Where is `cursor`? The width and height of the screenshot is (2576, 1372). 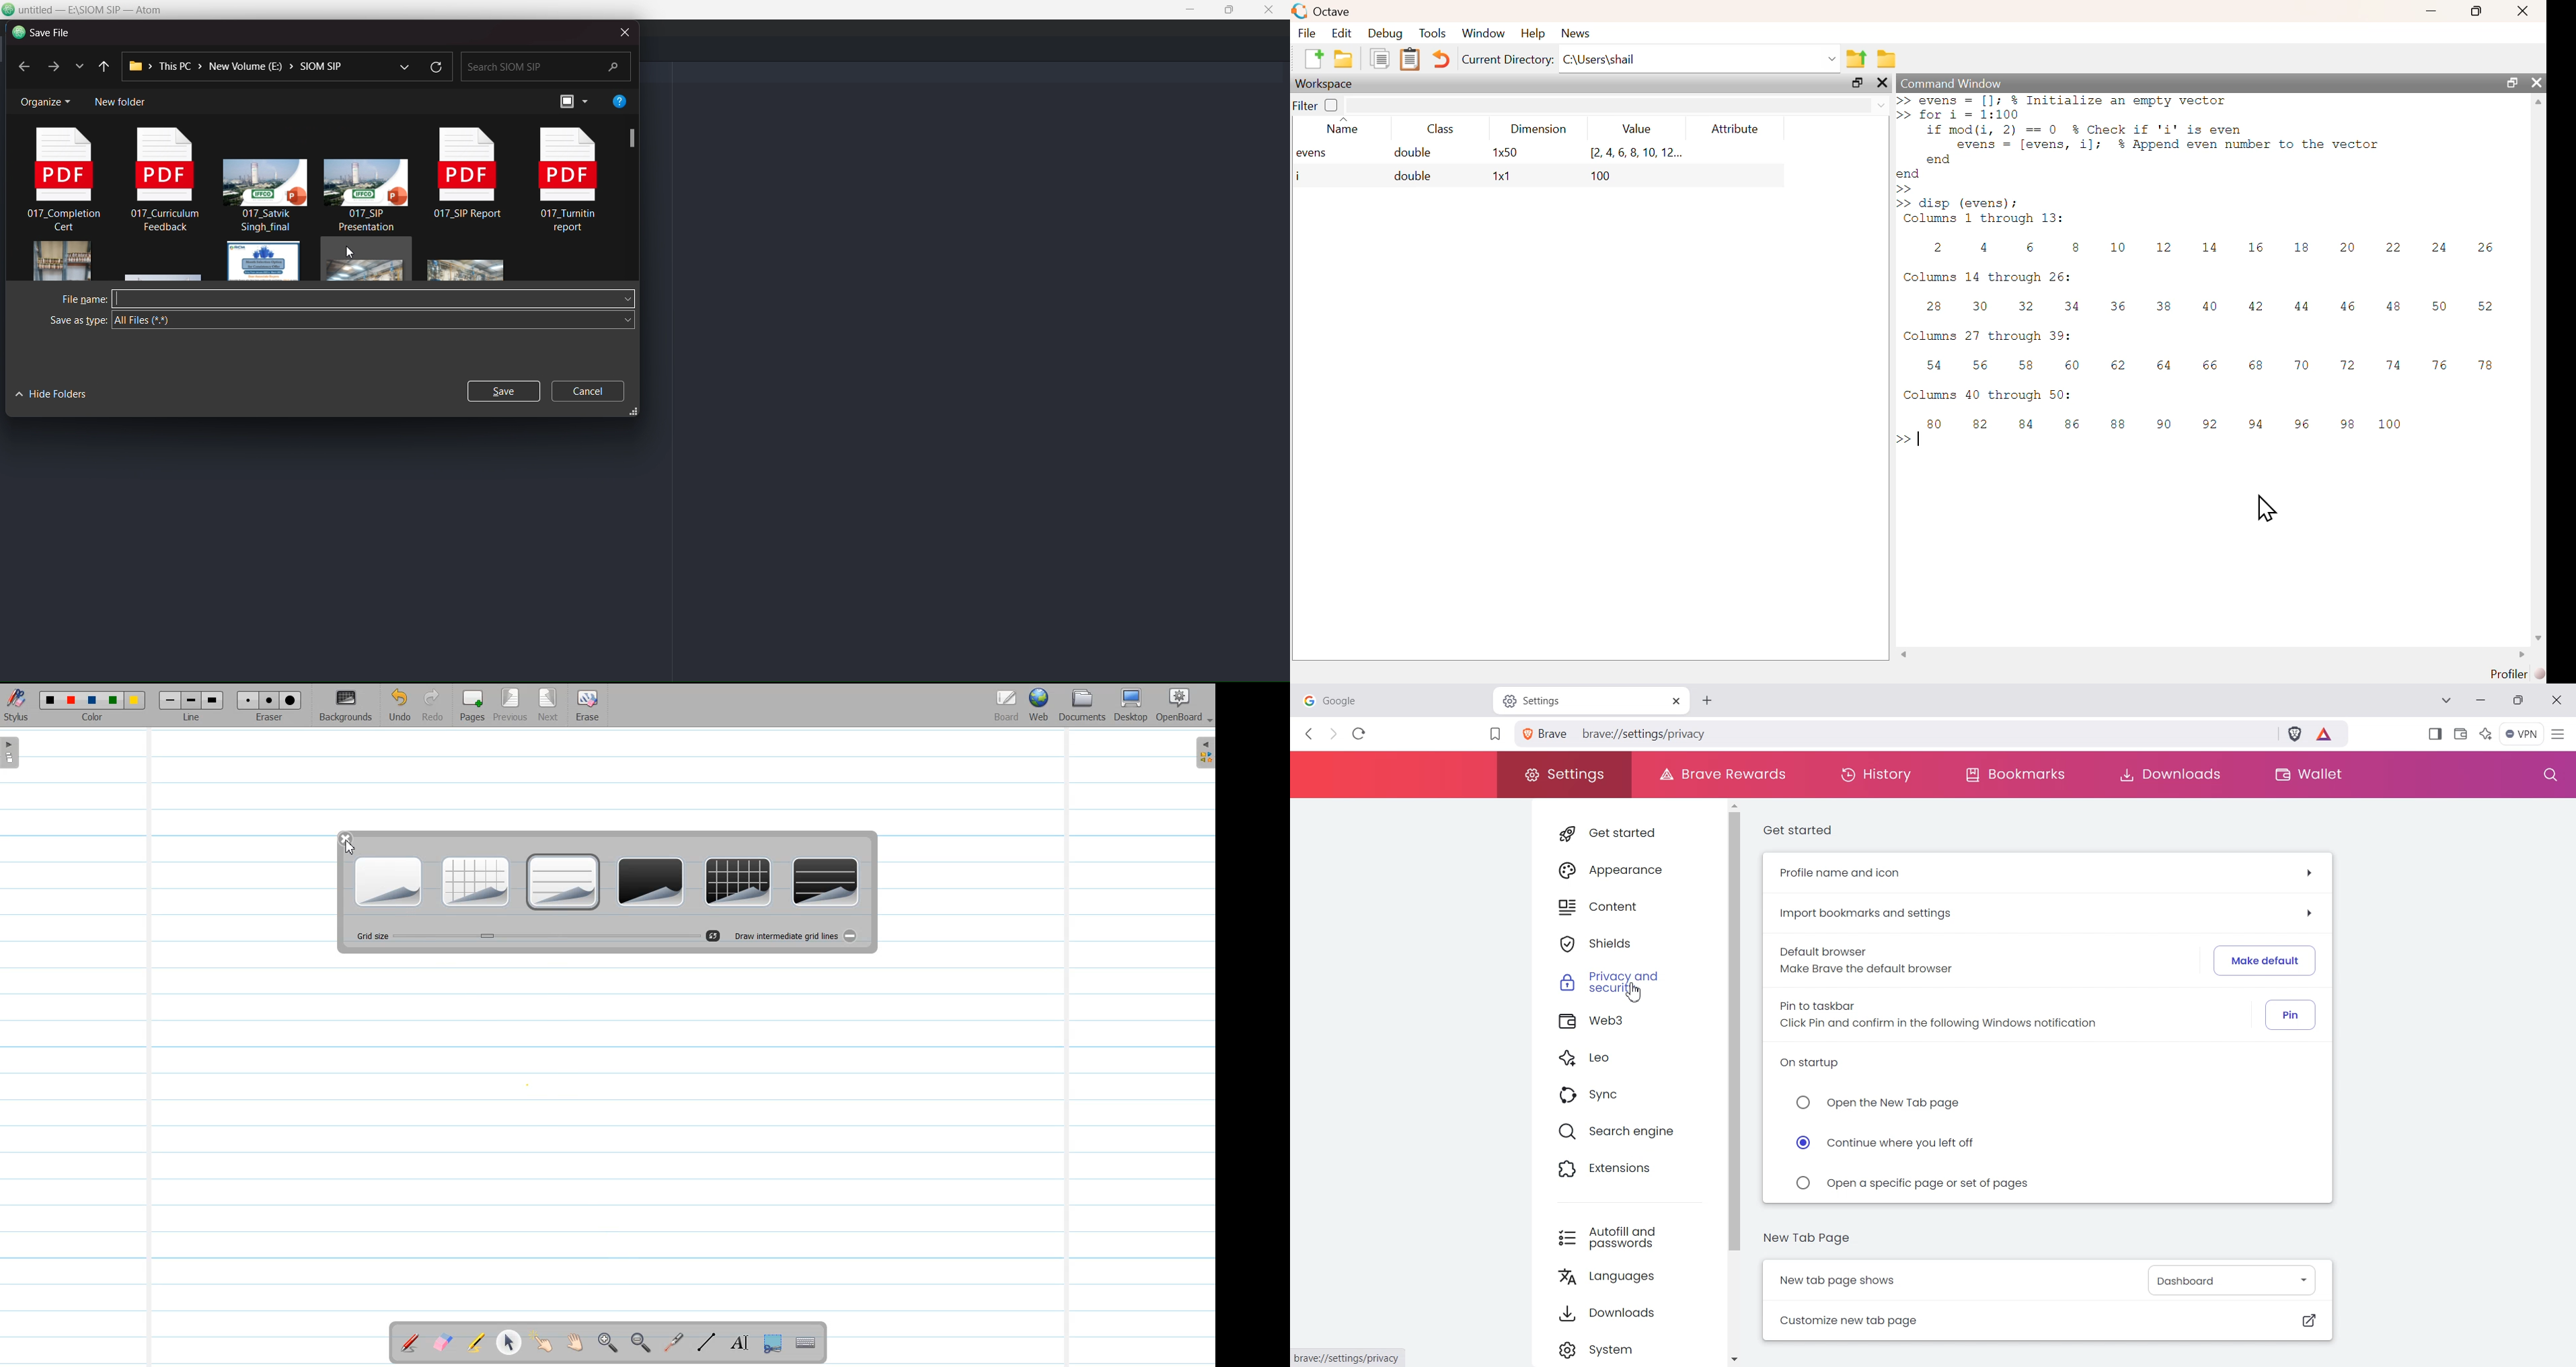 cursor is located at coordinates (2269, 507).